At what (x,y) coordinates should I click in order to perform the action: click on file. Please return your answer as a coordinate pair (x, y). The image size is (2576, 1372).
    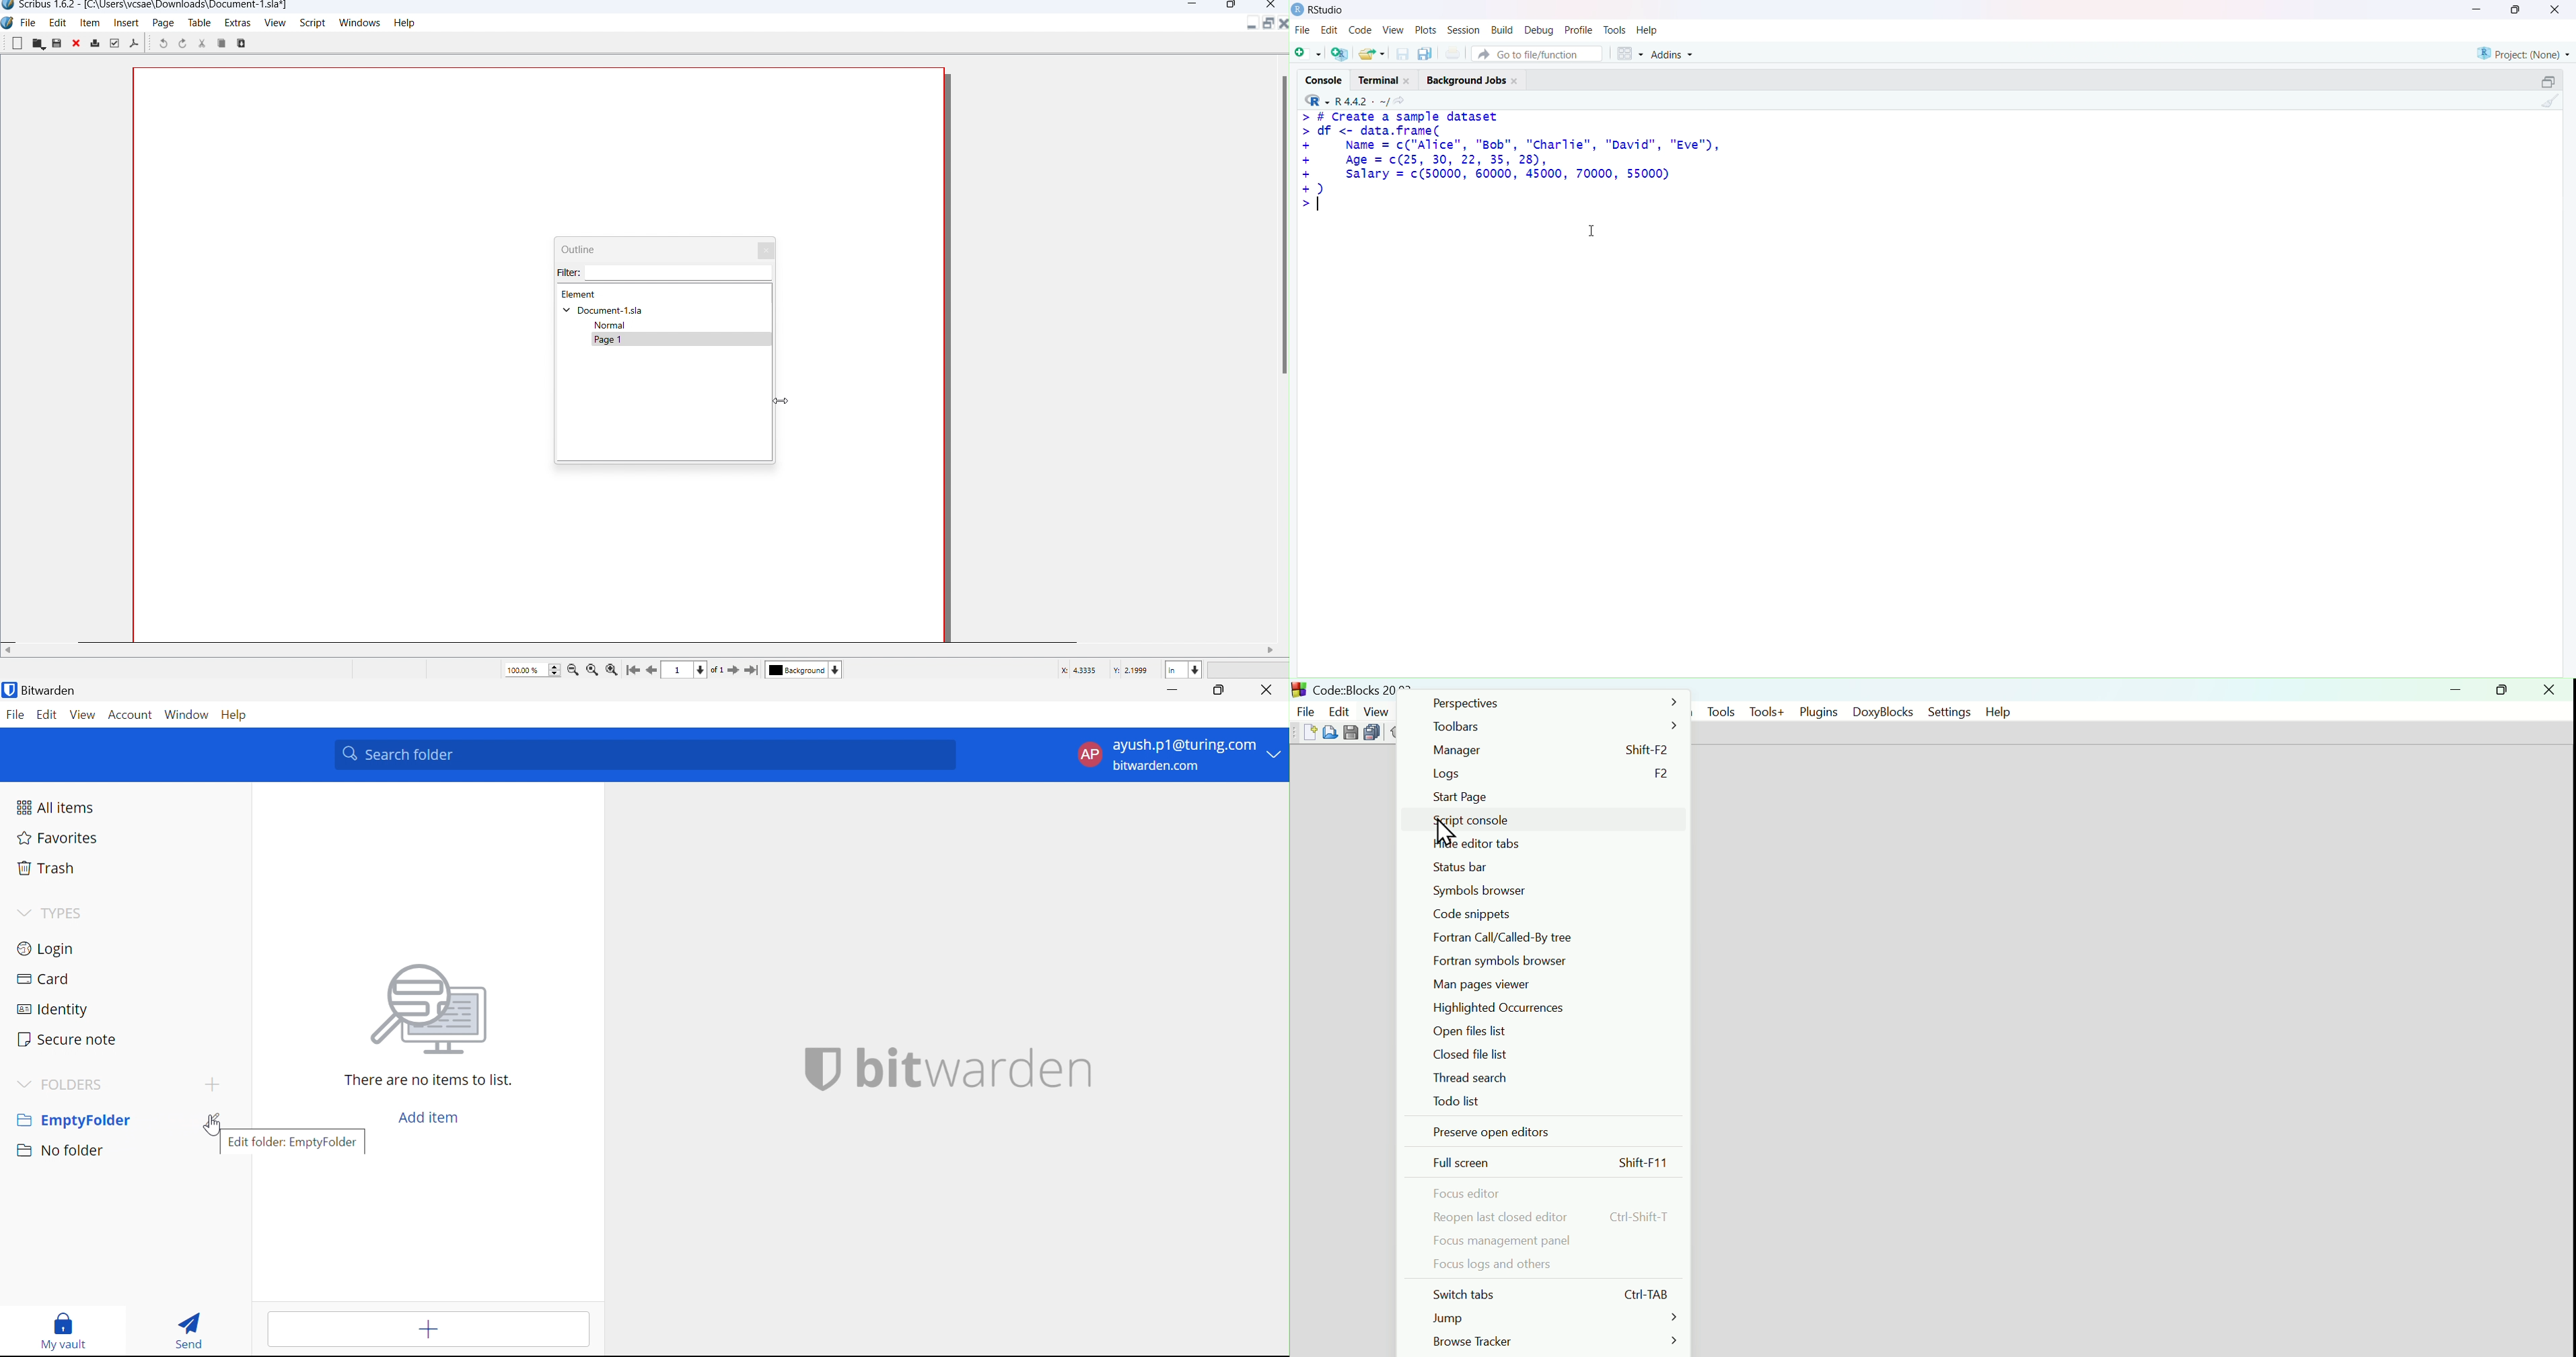
    Looking at the image, I should click on (1303, 31).